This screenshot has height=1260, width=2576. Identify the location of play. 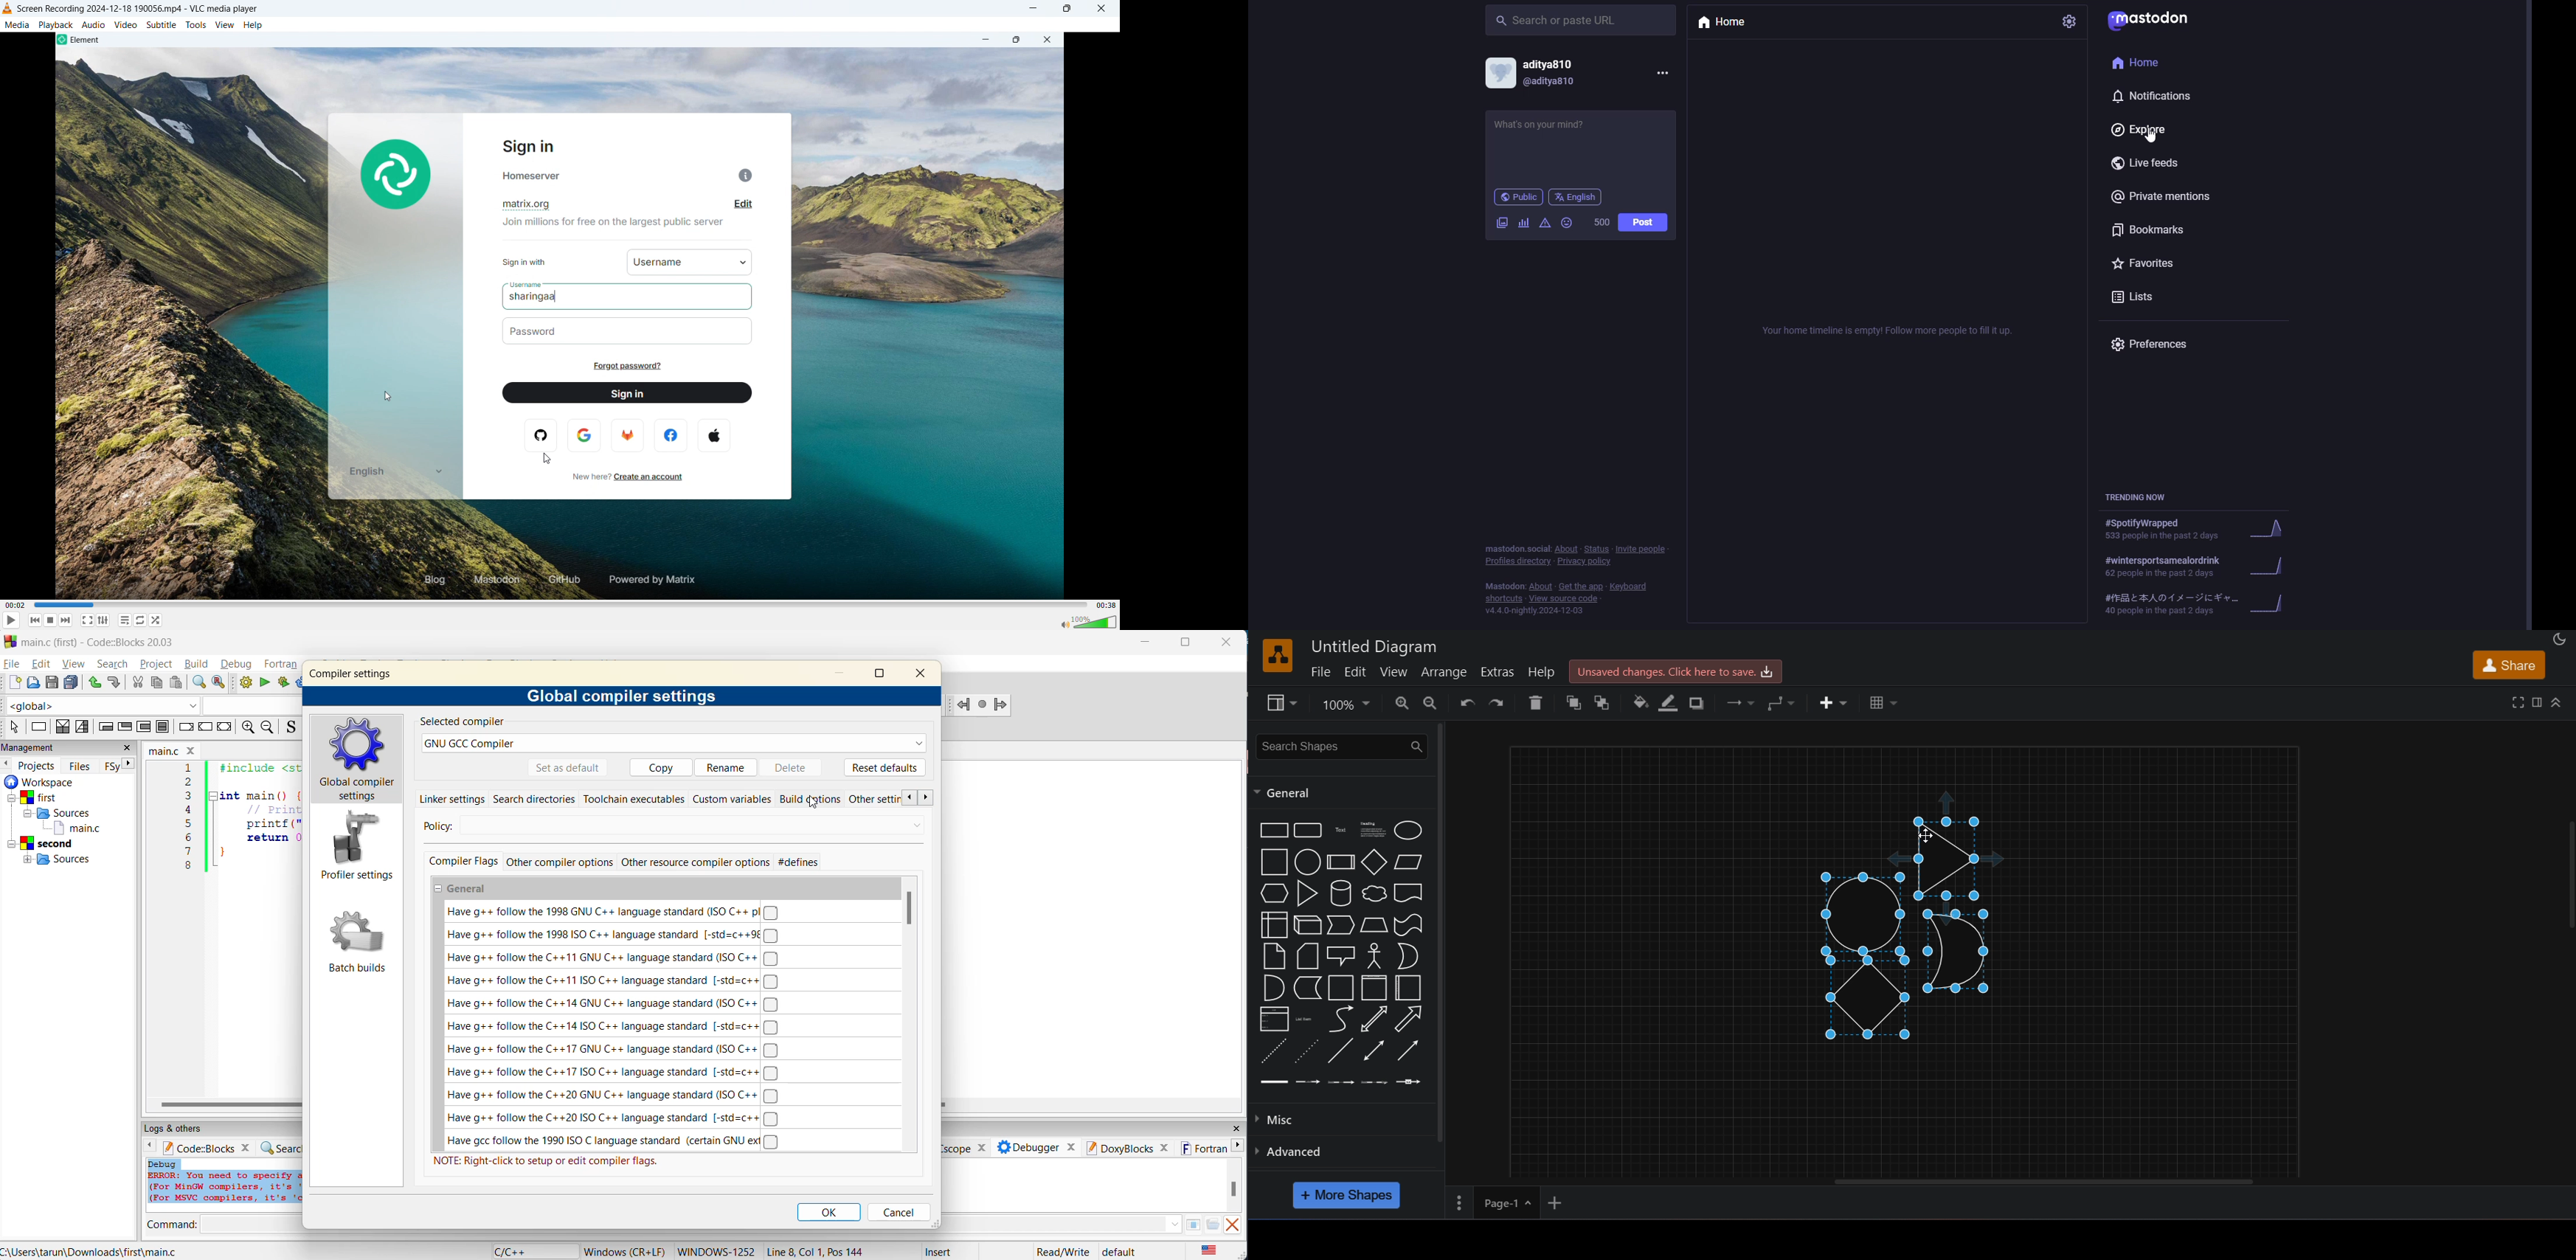
(12, 620).